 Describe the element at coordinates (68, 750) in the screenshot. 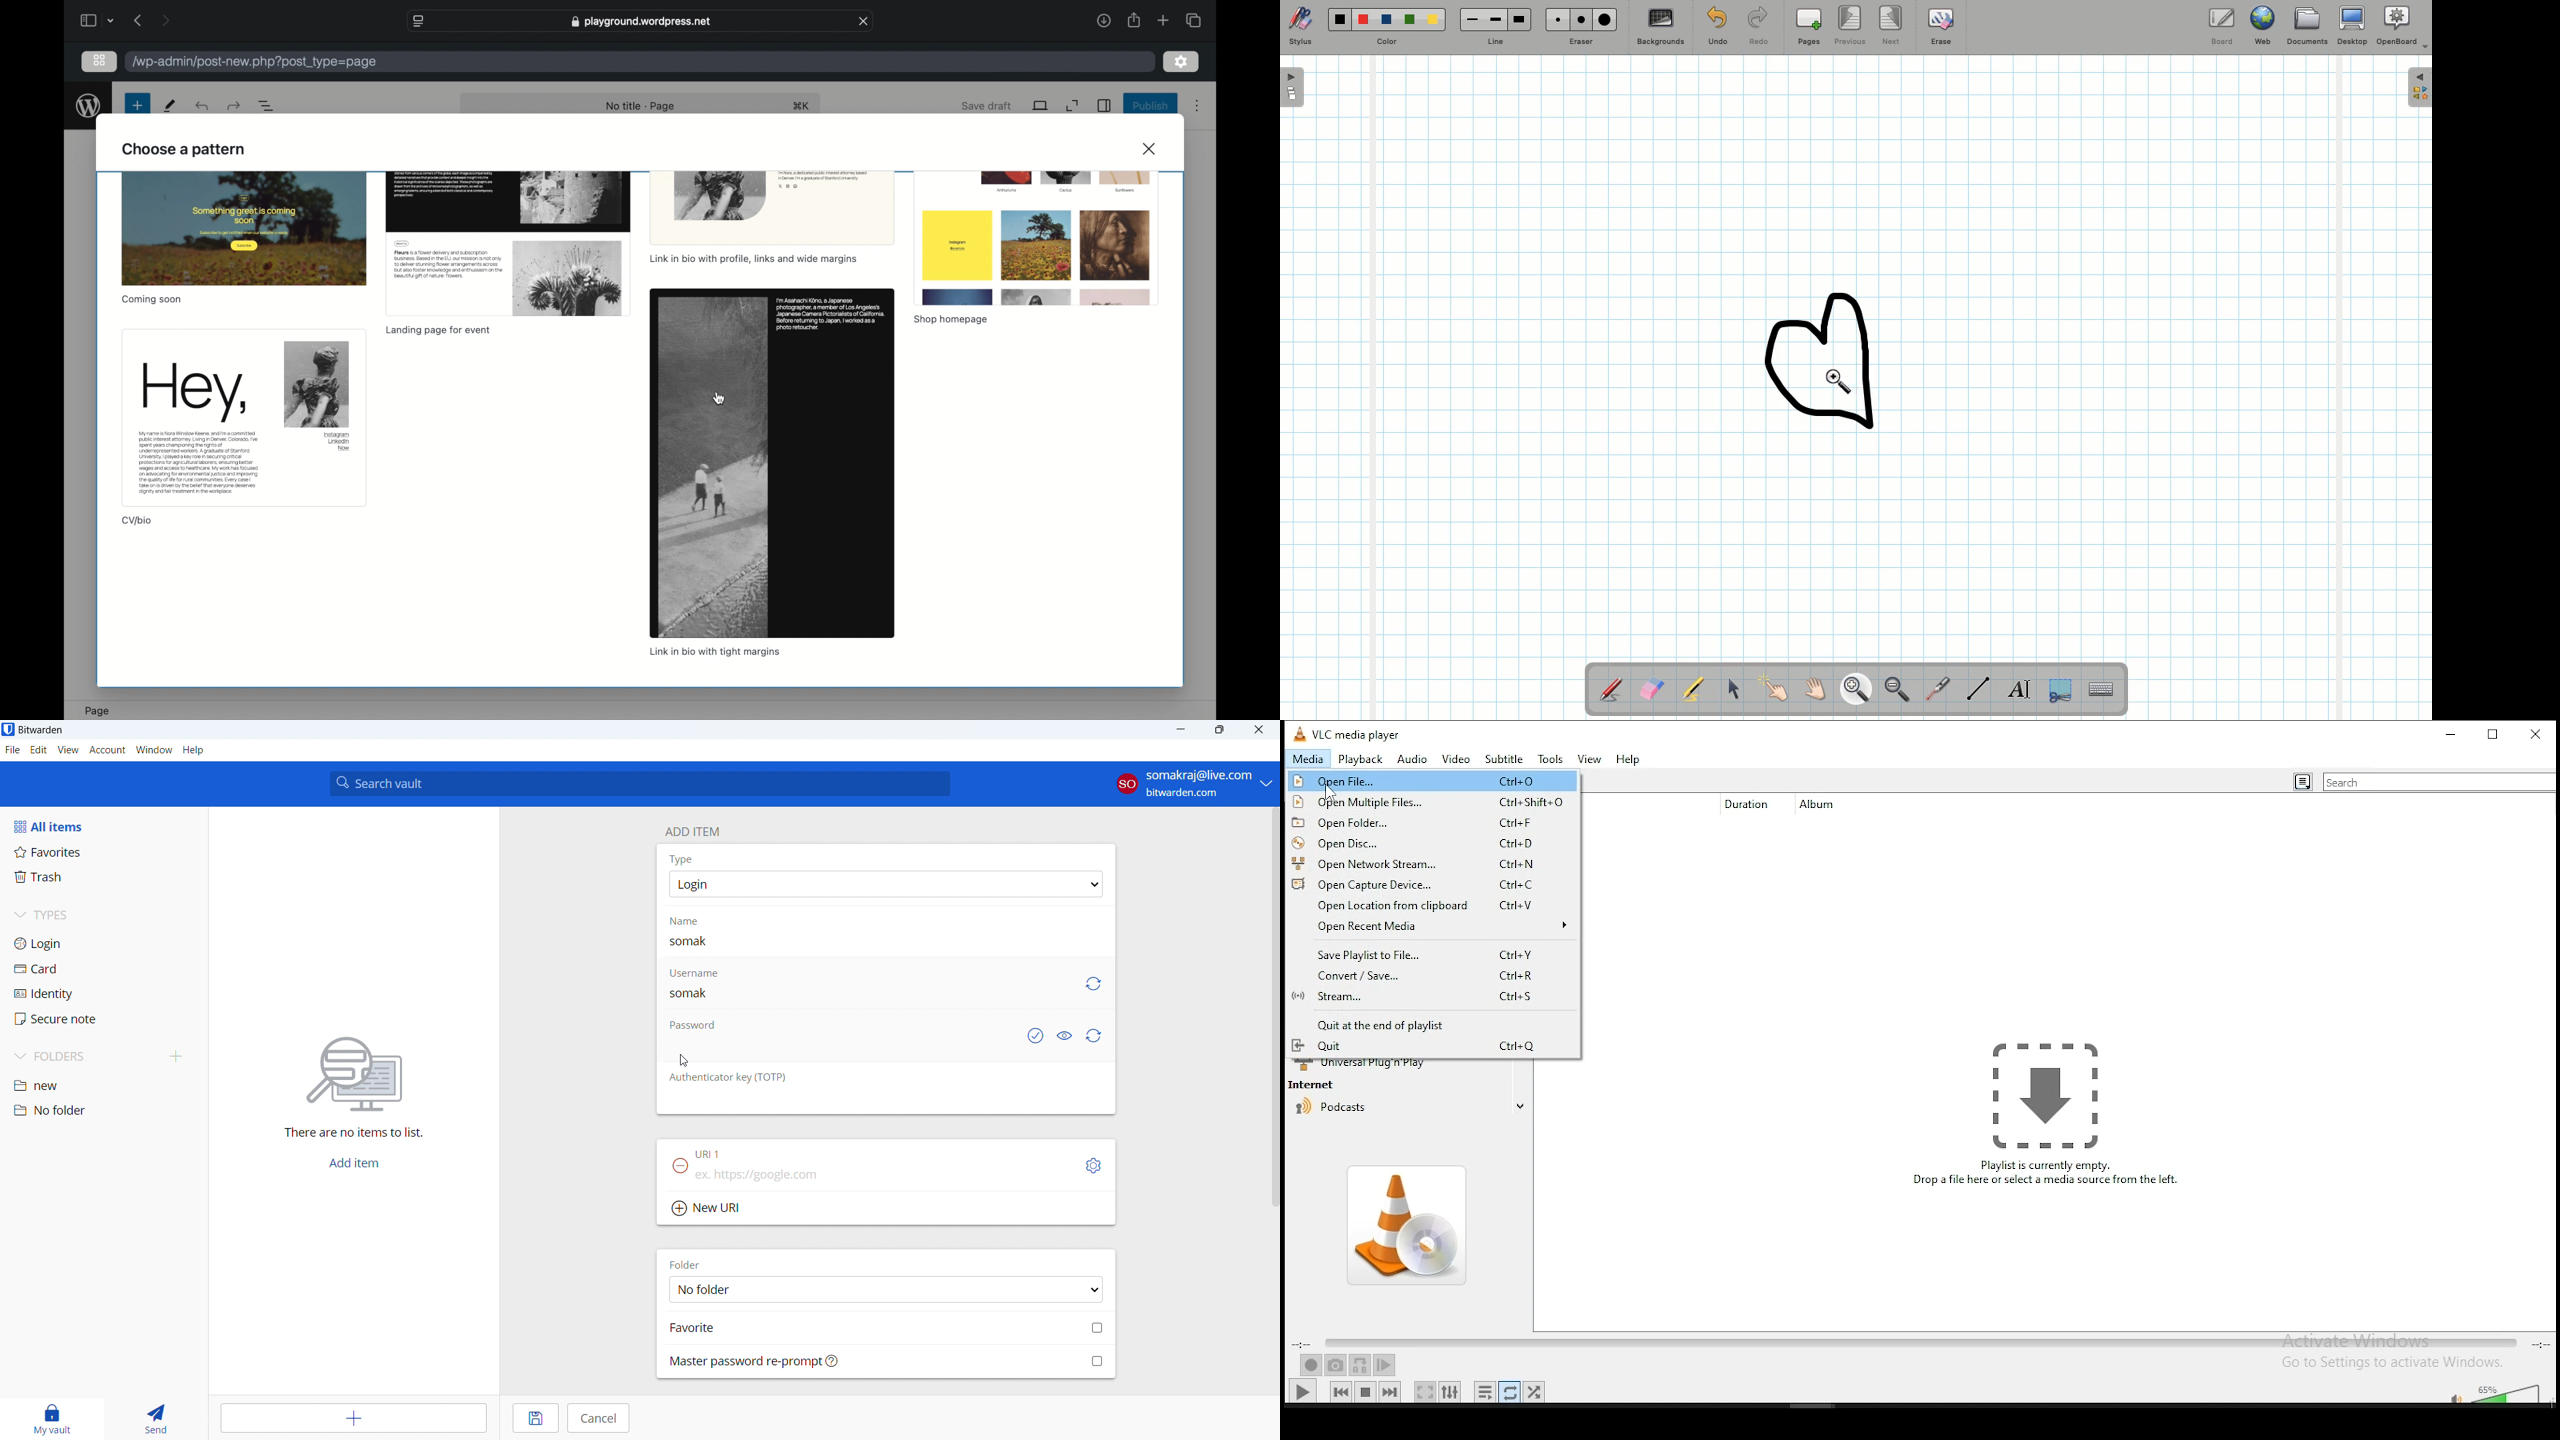

I see `view` at that location.